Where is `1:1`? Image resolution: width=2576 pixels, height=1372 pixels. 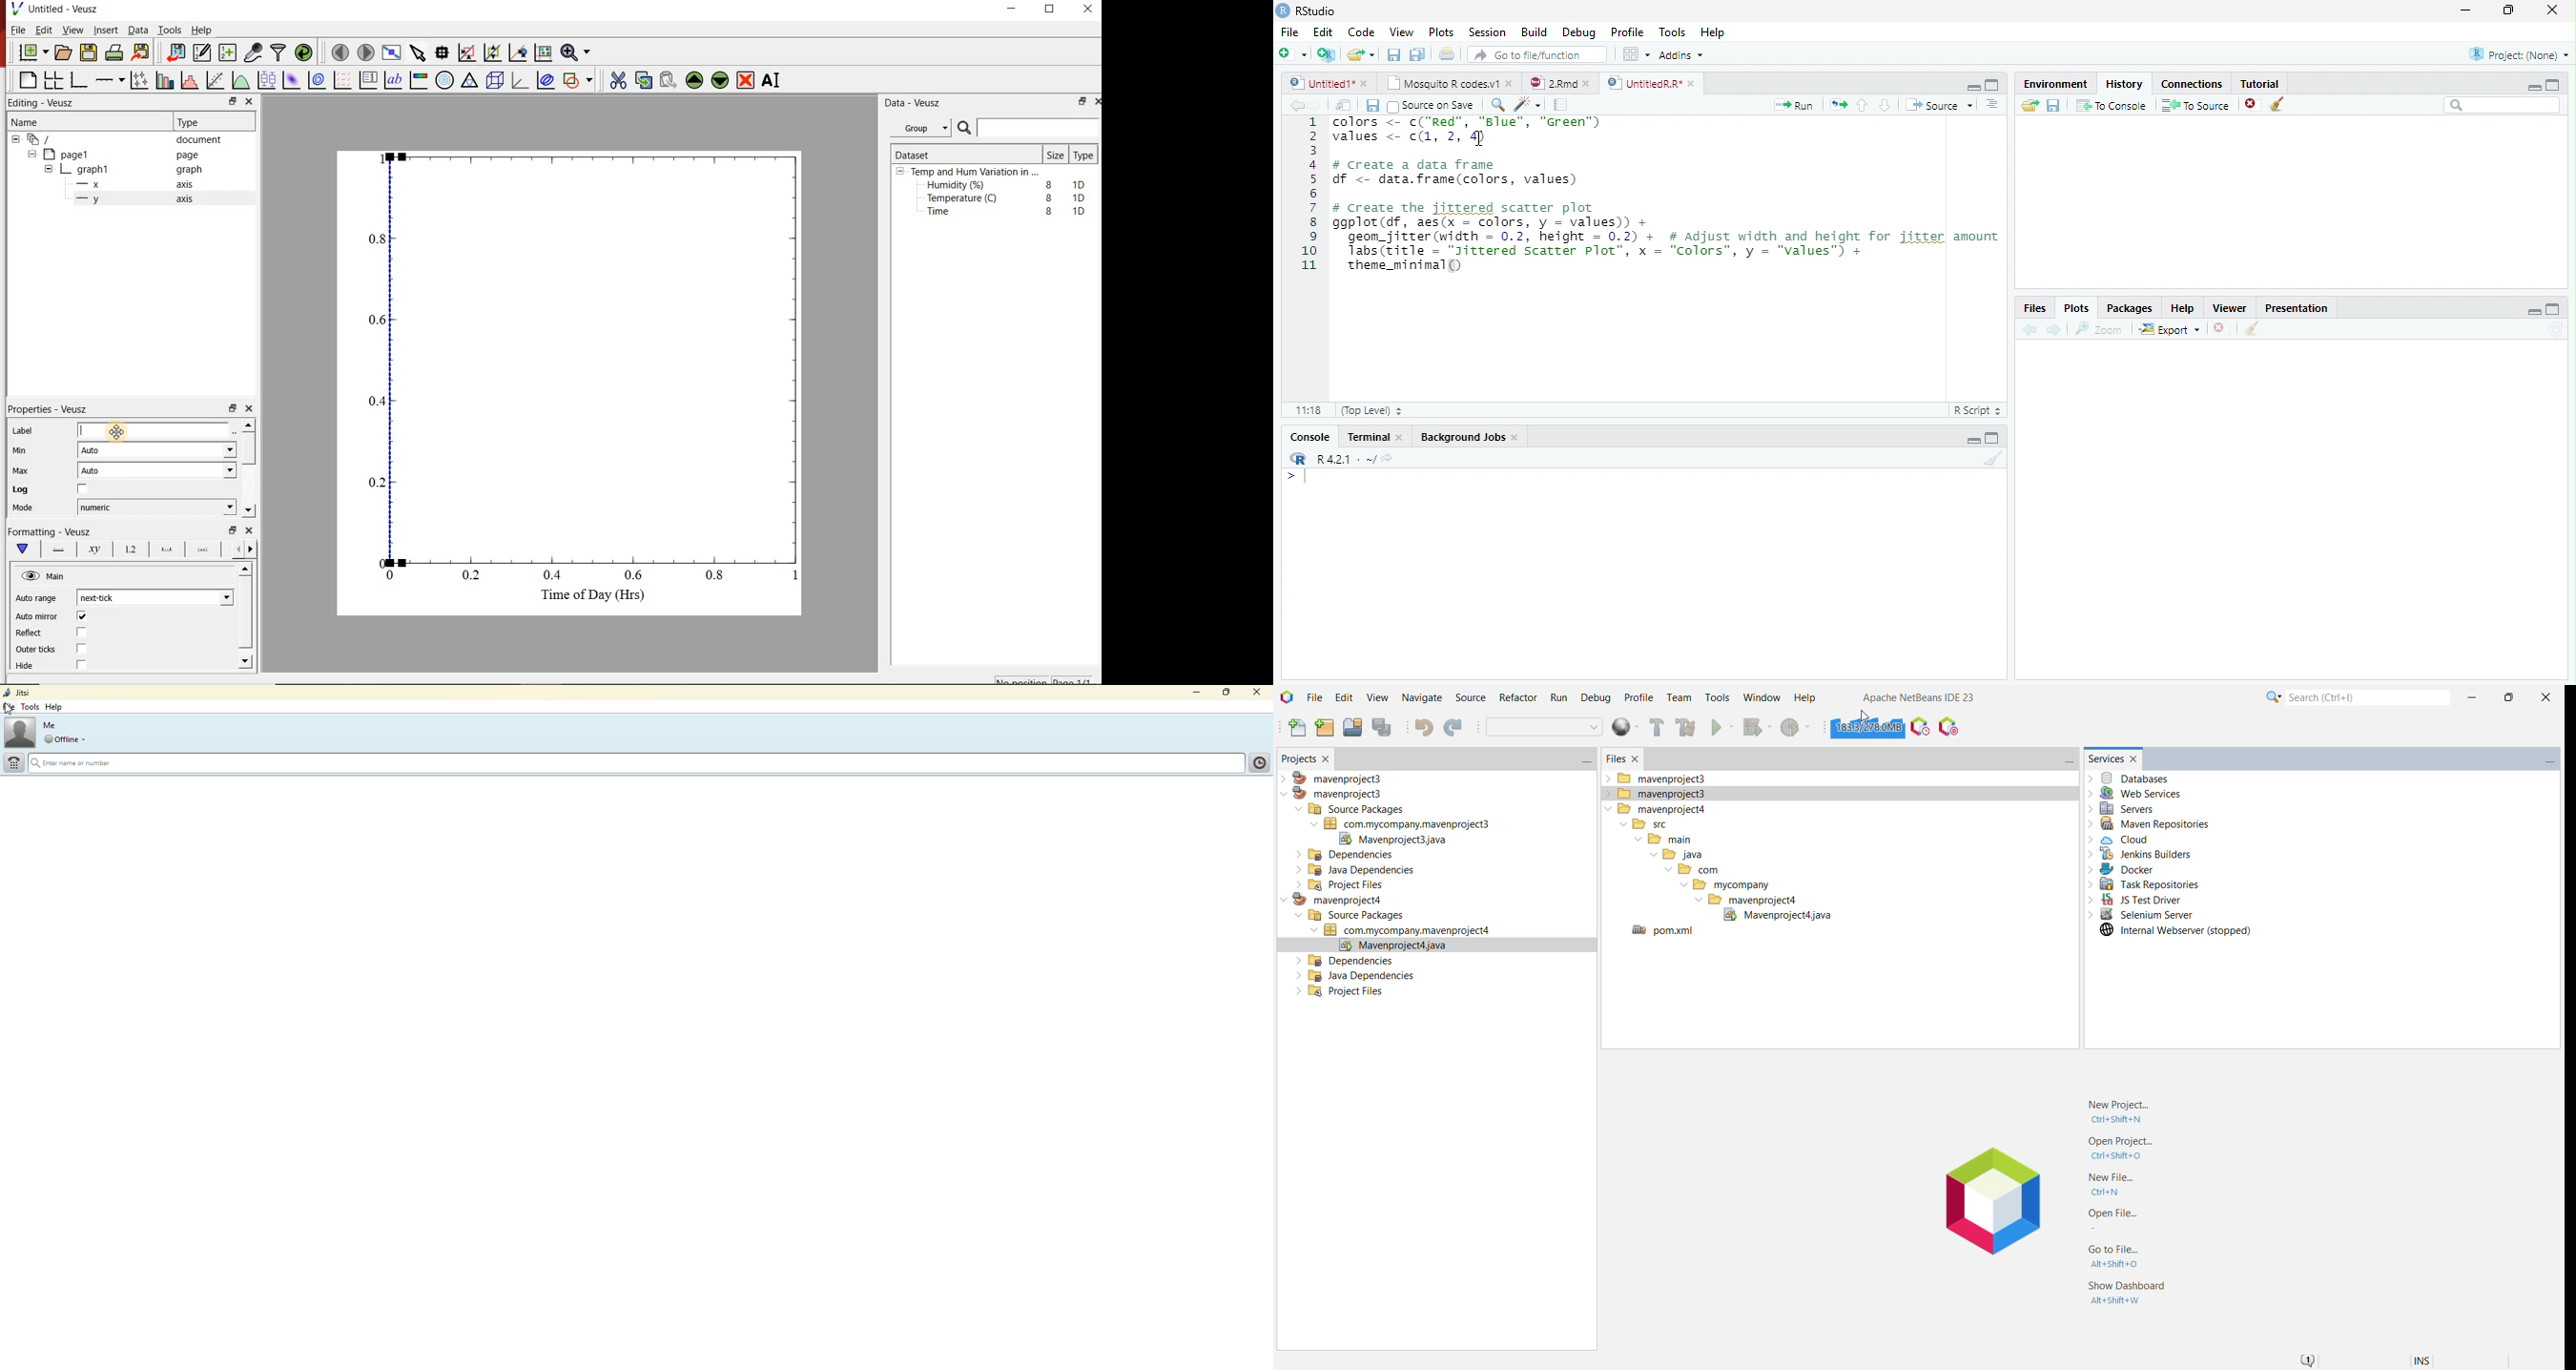 1:1 is located at coordinates (1308, 410).